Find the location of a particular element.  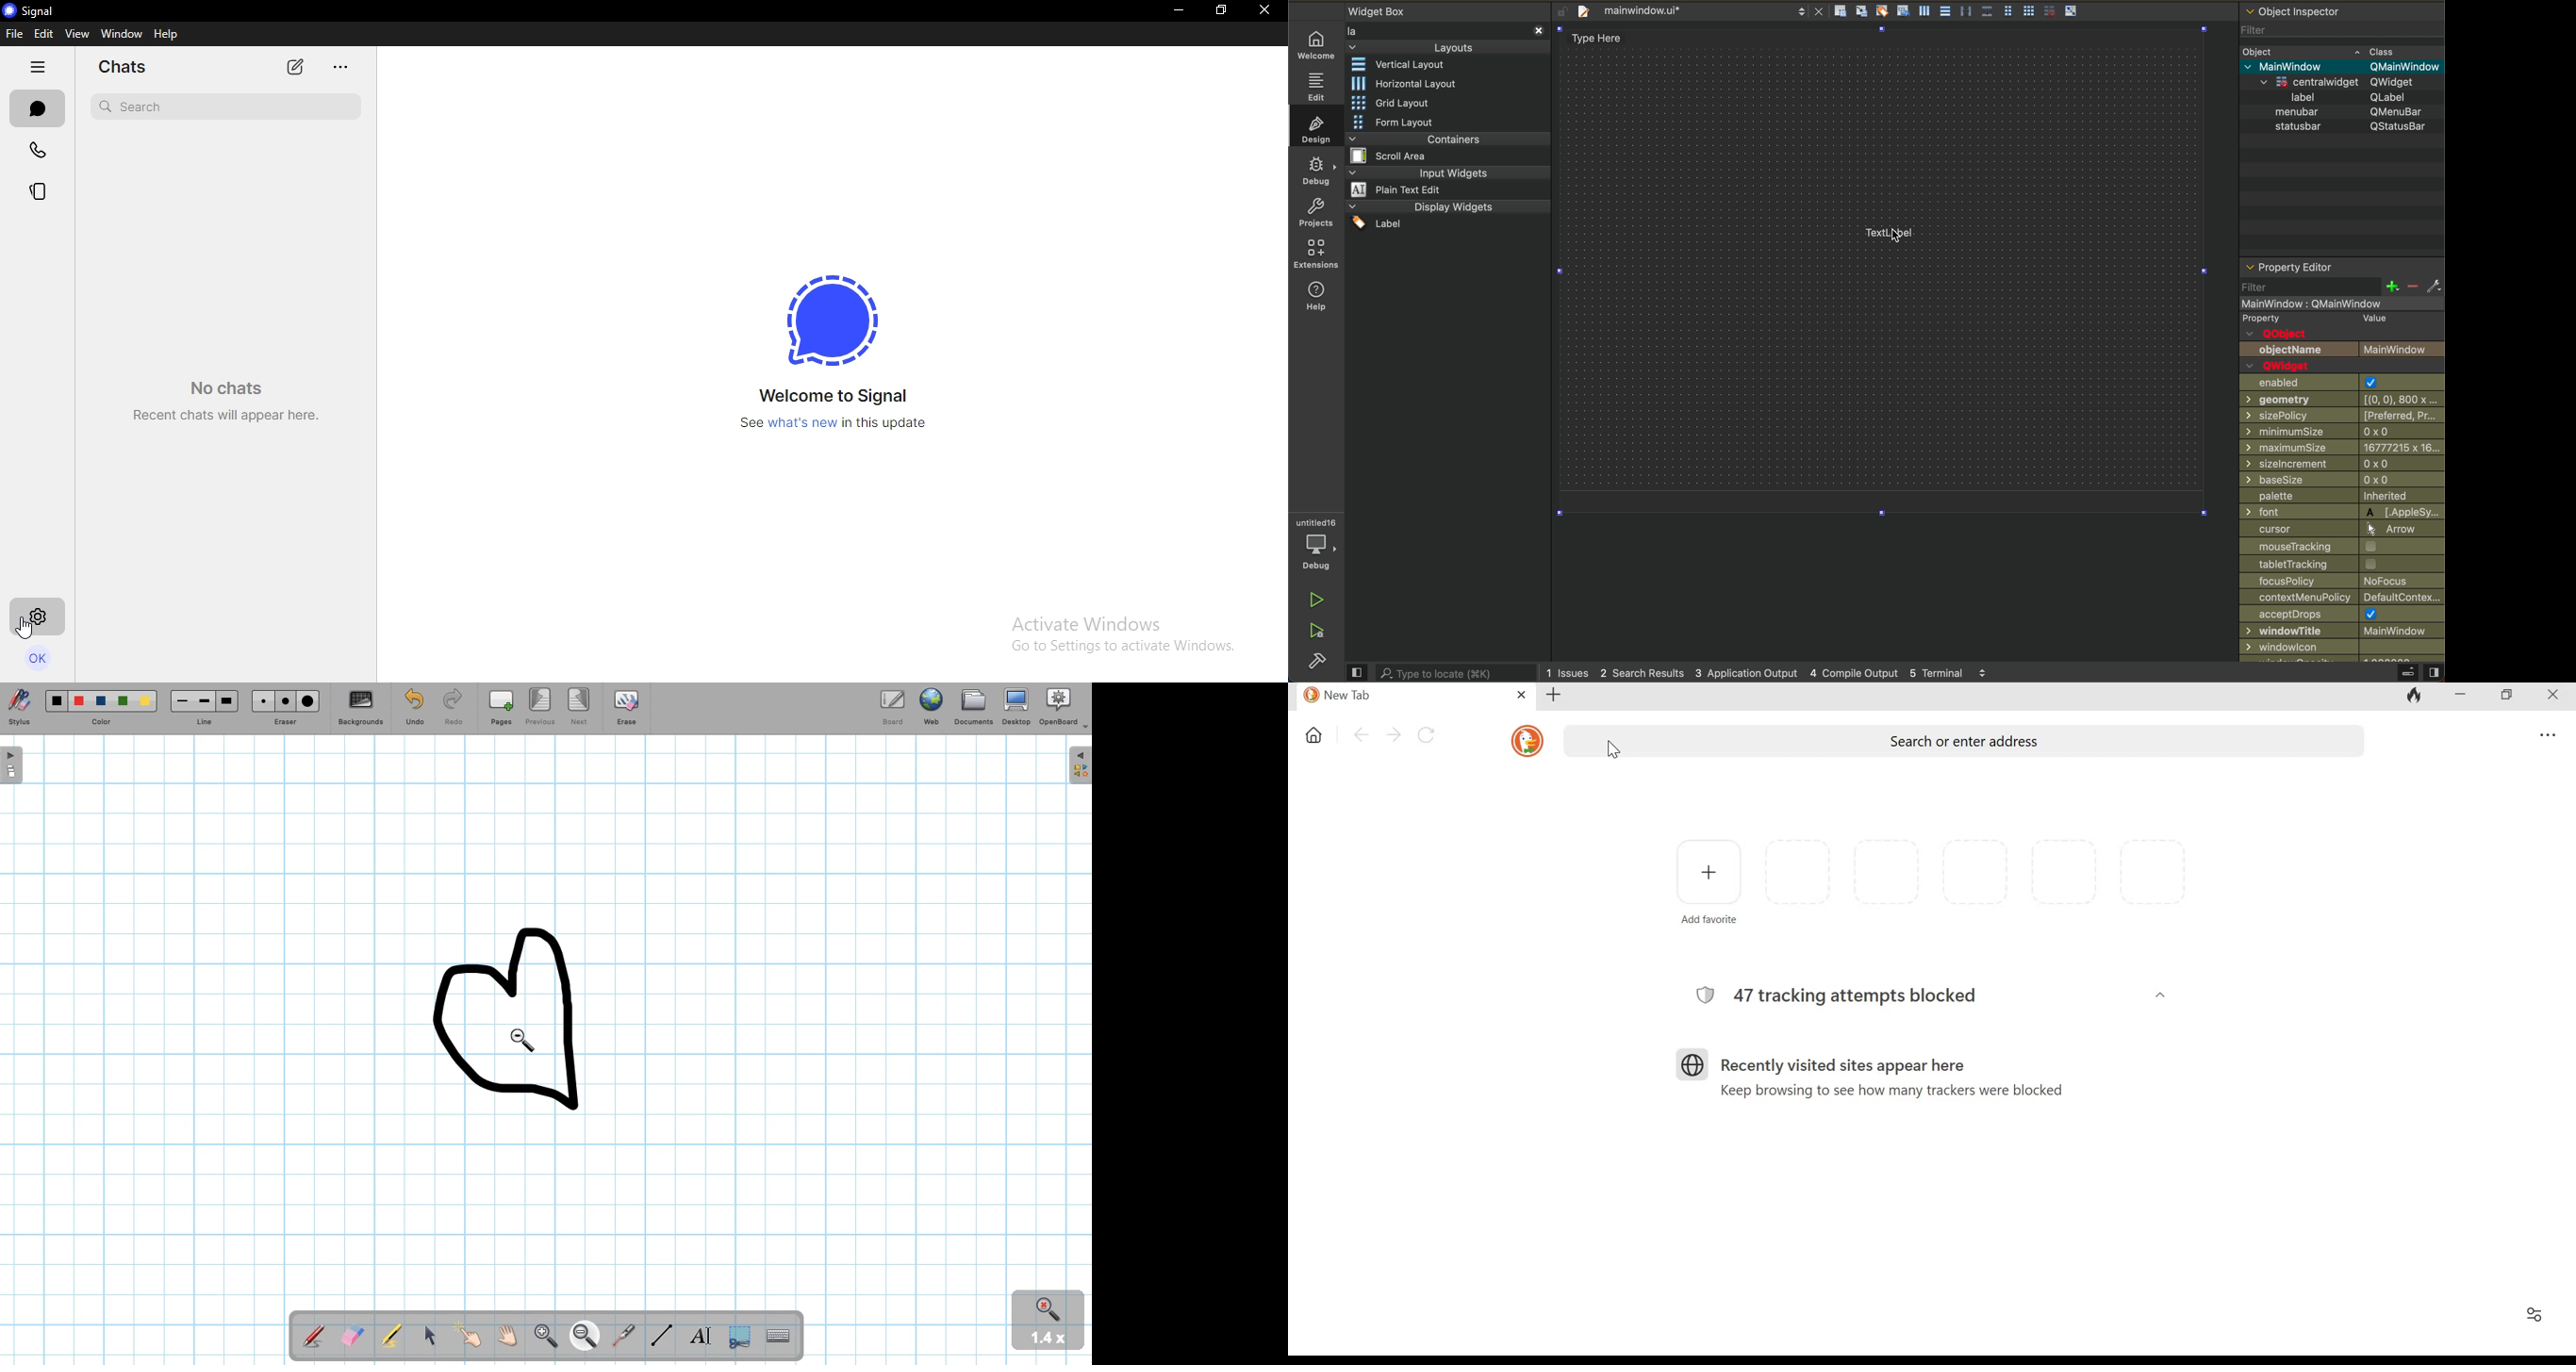

duckduckgo icon is located at coordinates (1524, 740).